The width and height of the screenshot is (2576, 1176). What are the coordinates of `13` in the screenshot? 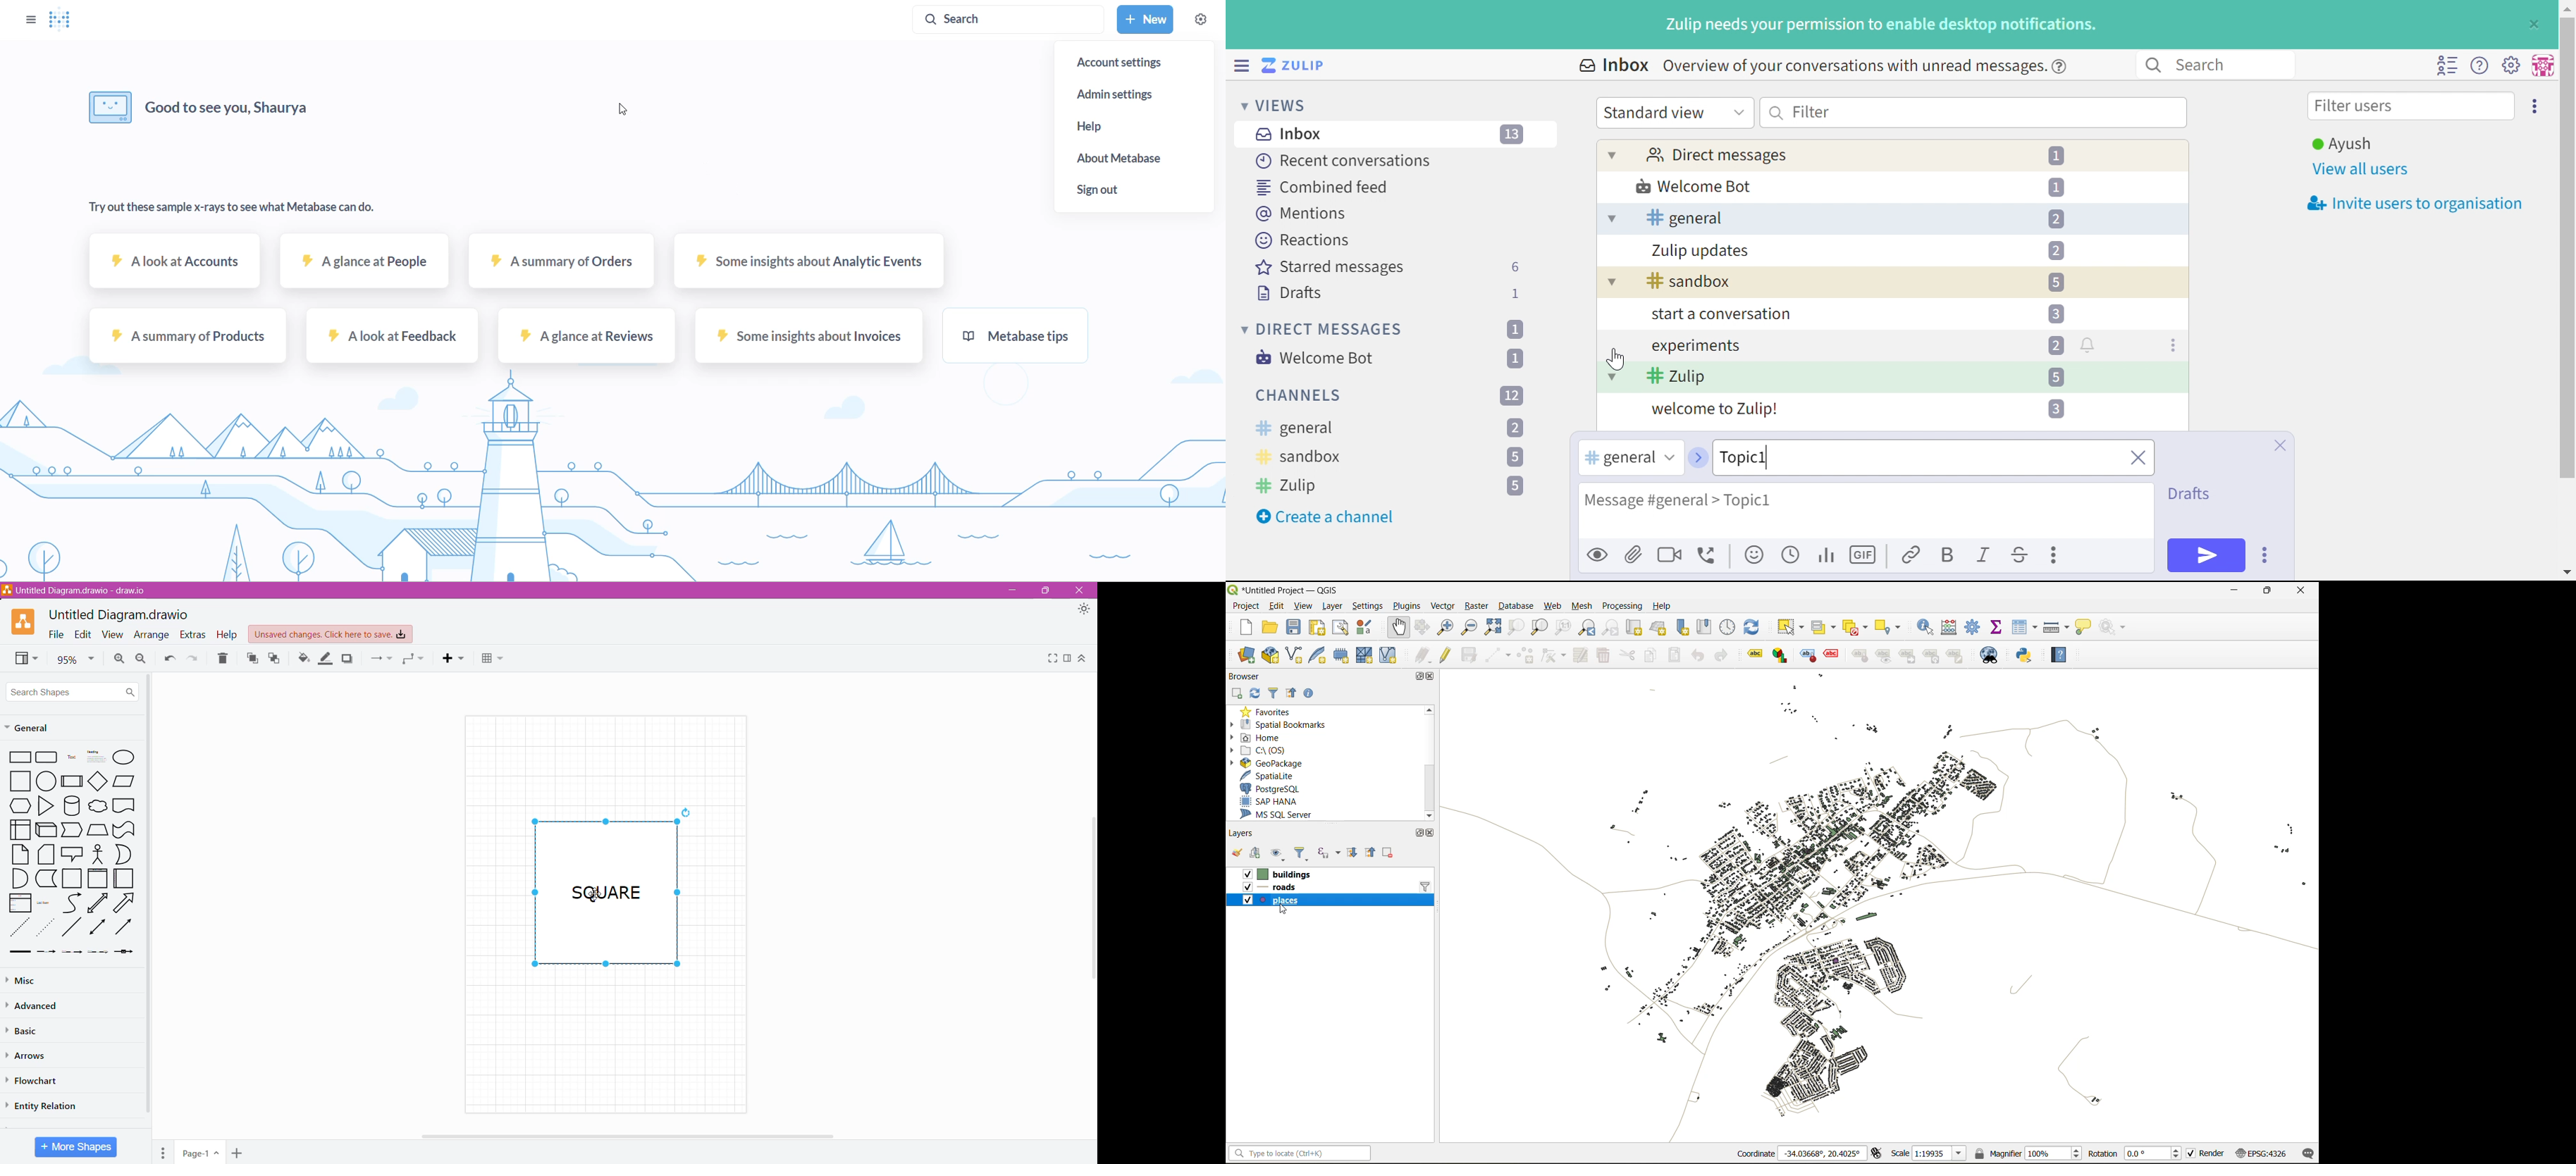 It's located at (1513, 135).